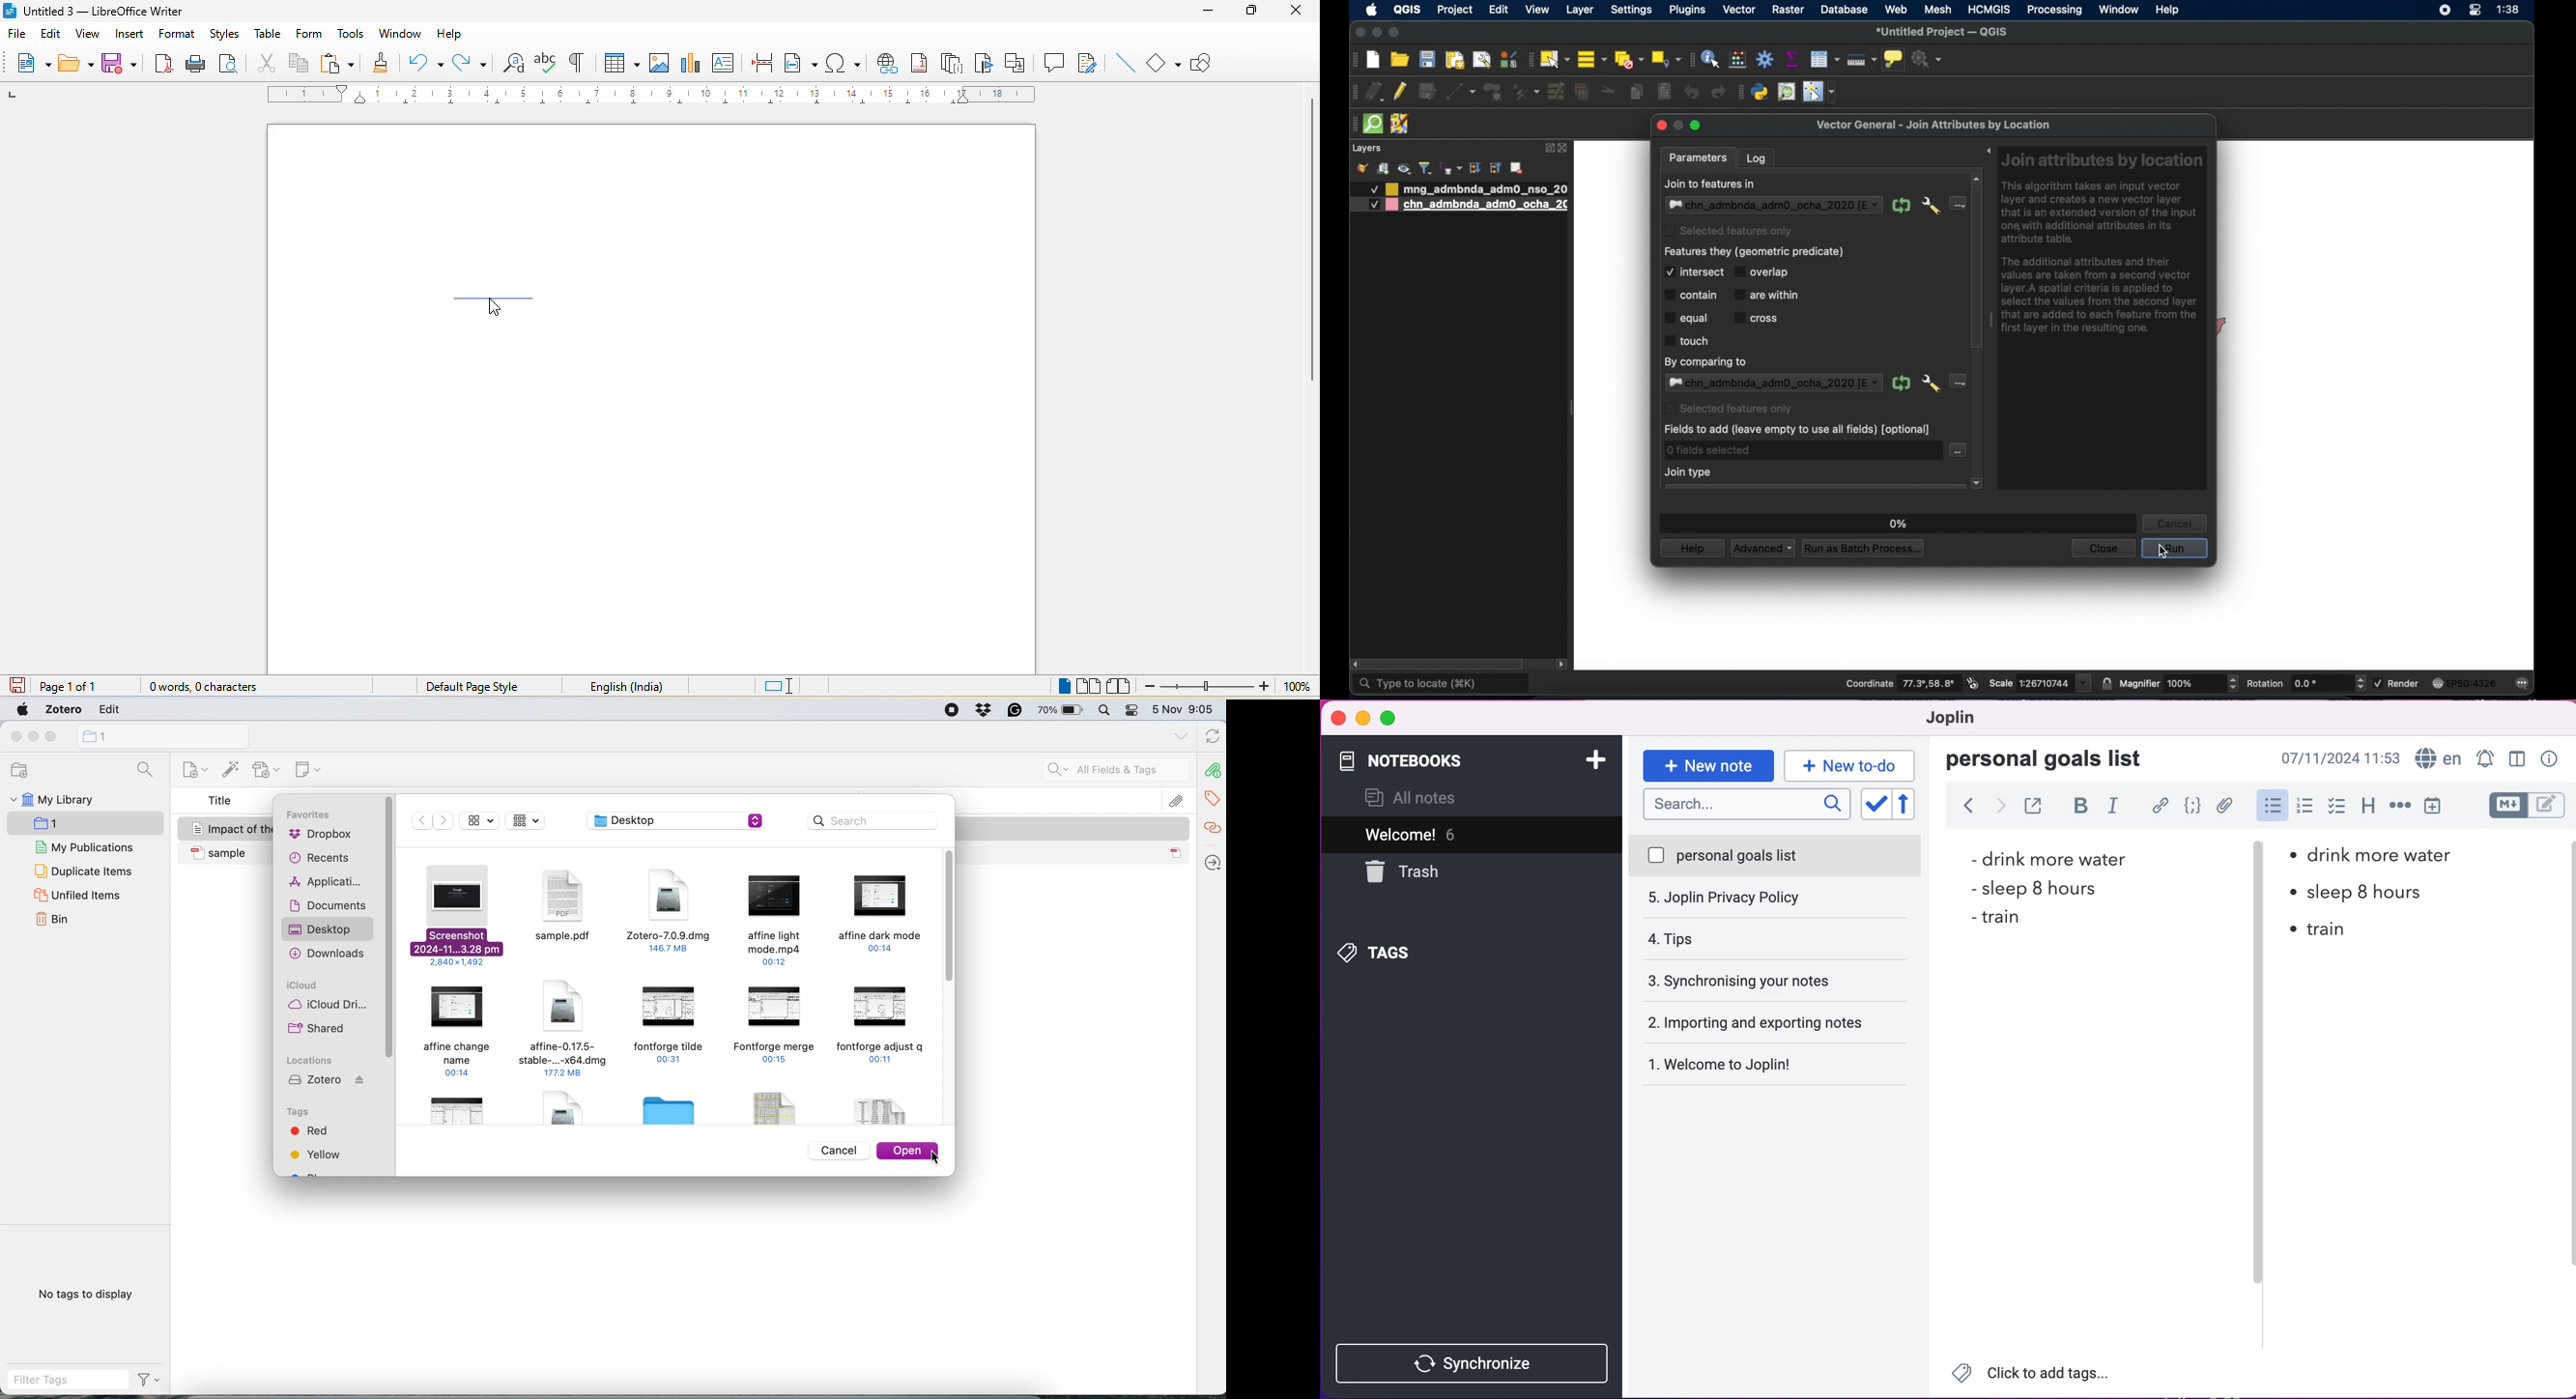 The width and height of the screenshot is (2576, 1400). I want to click on Affine change name, so click(463, 1029).